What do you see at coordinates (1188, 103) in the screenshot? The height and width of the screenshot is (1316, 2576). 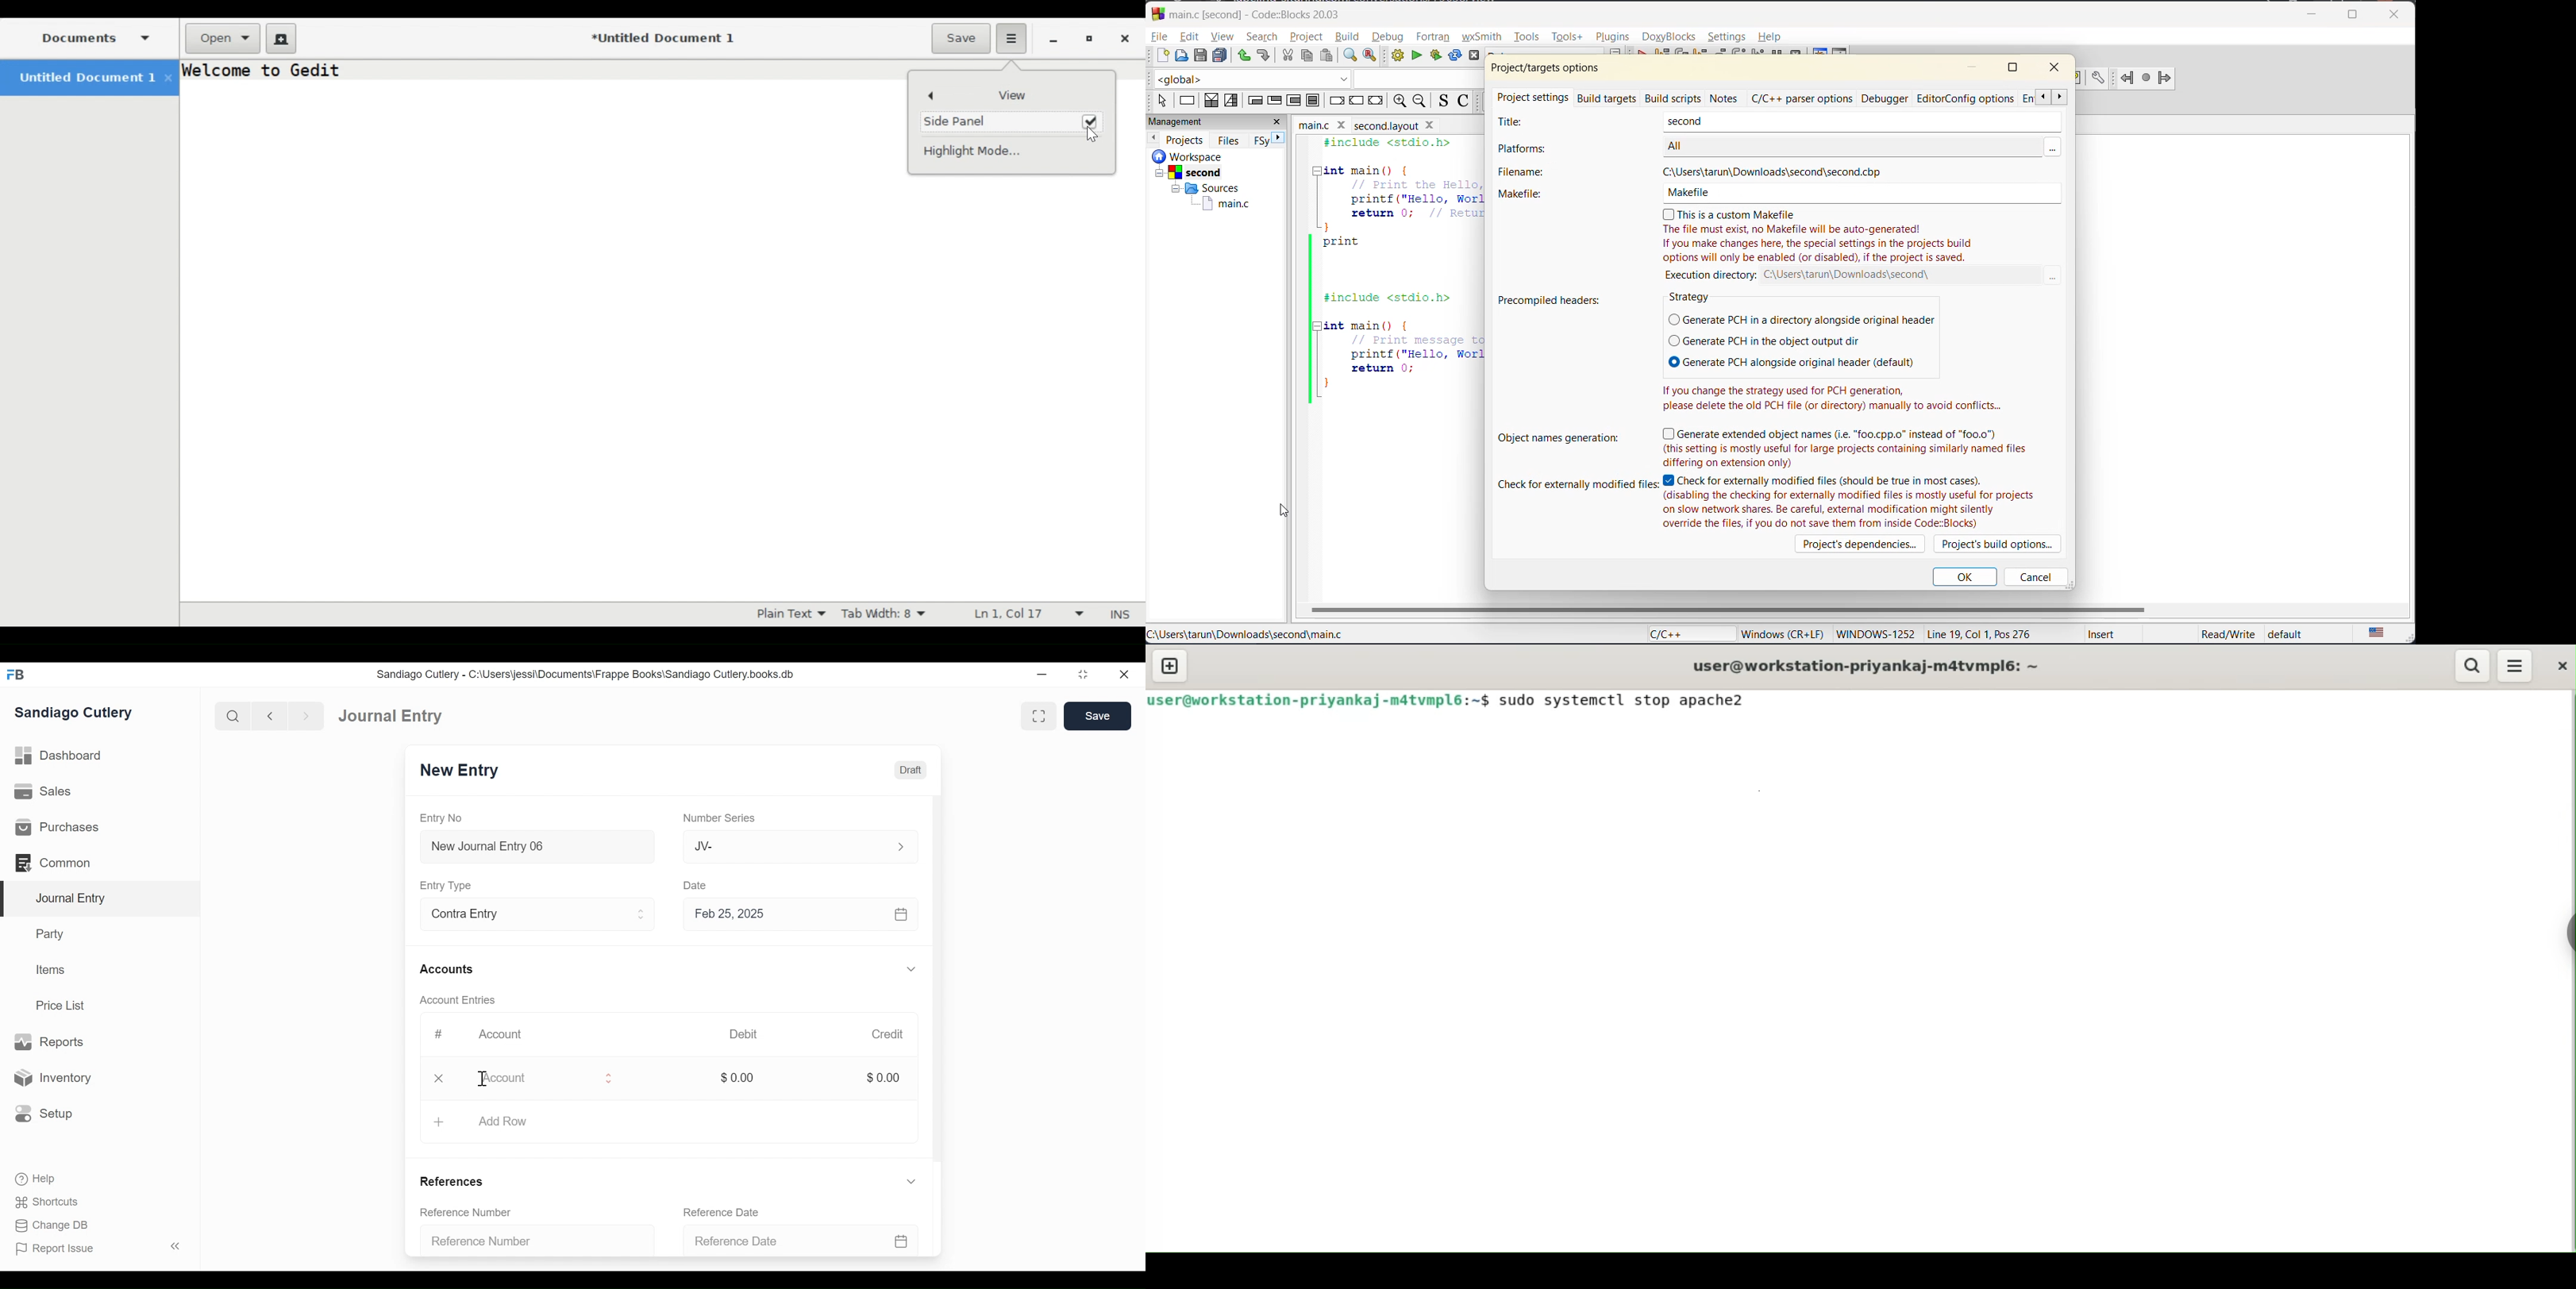 I see `instruction` at bounding box center [1188, 103].